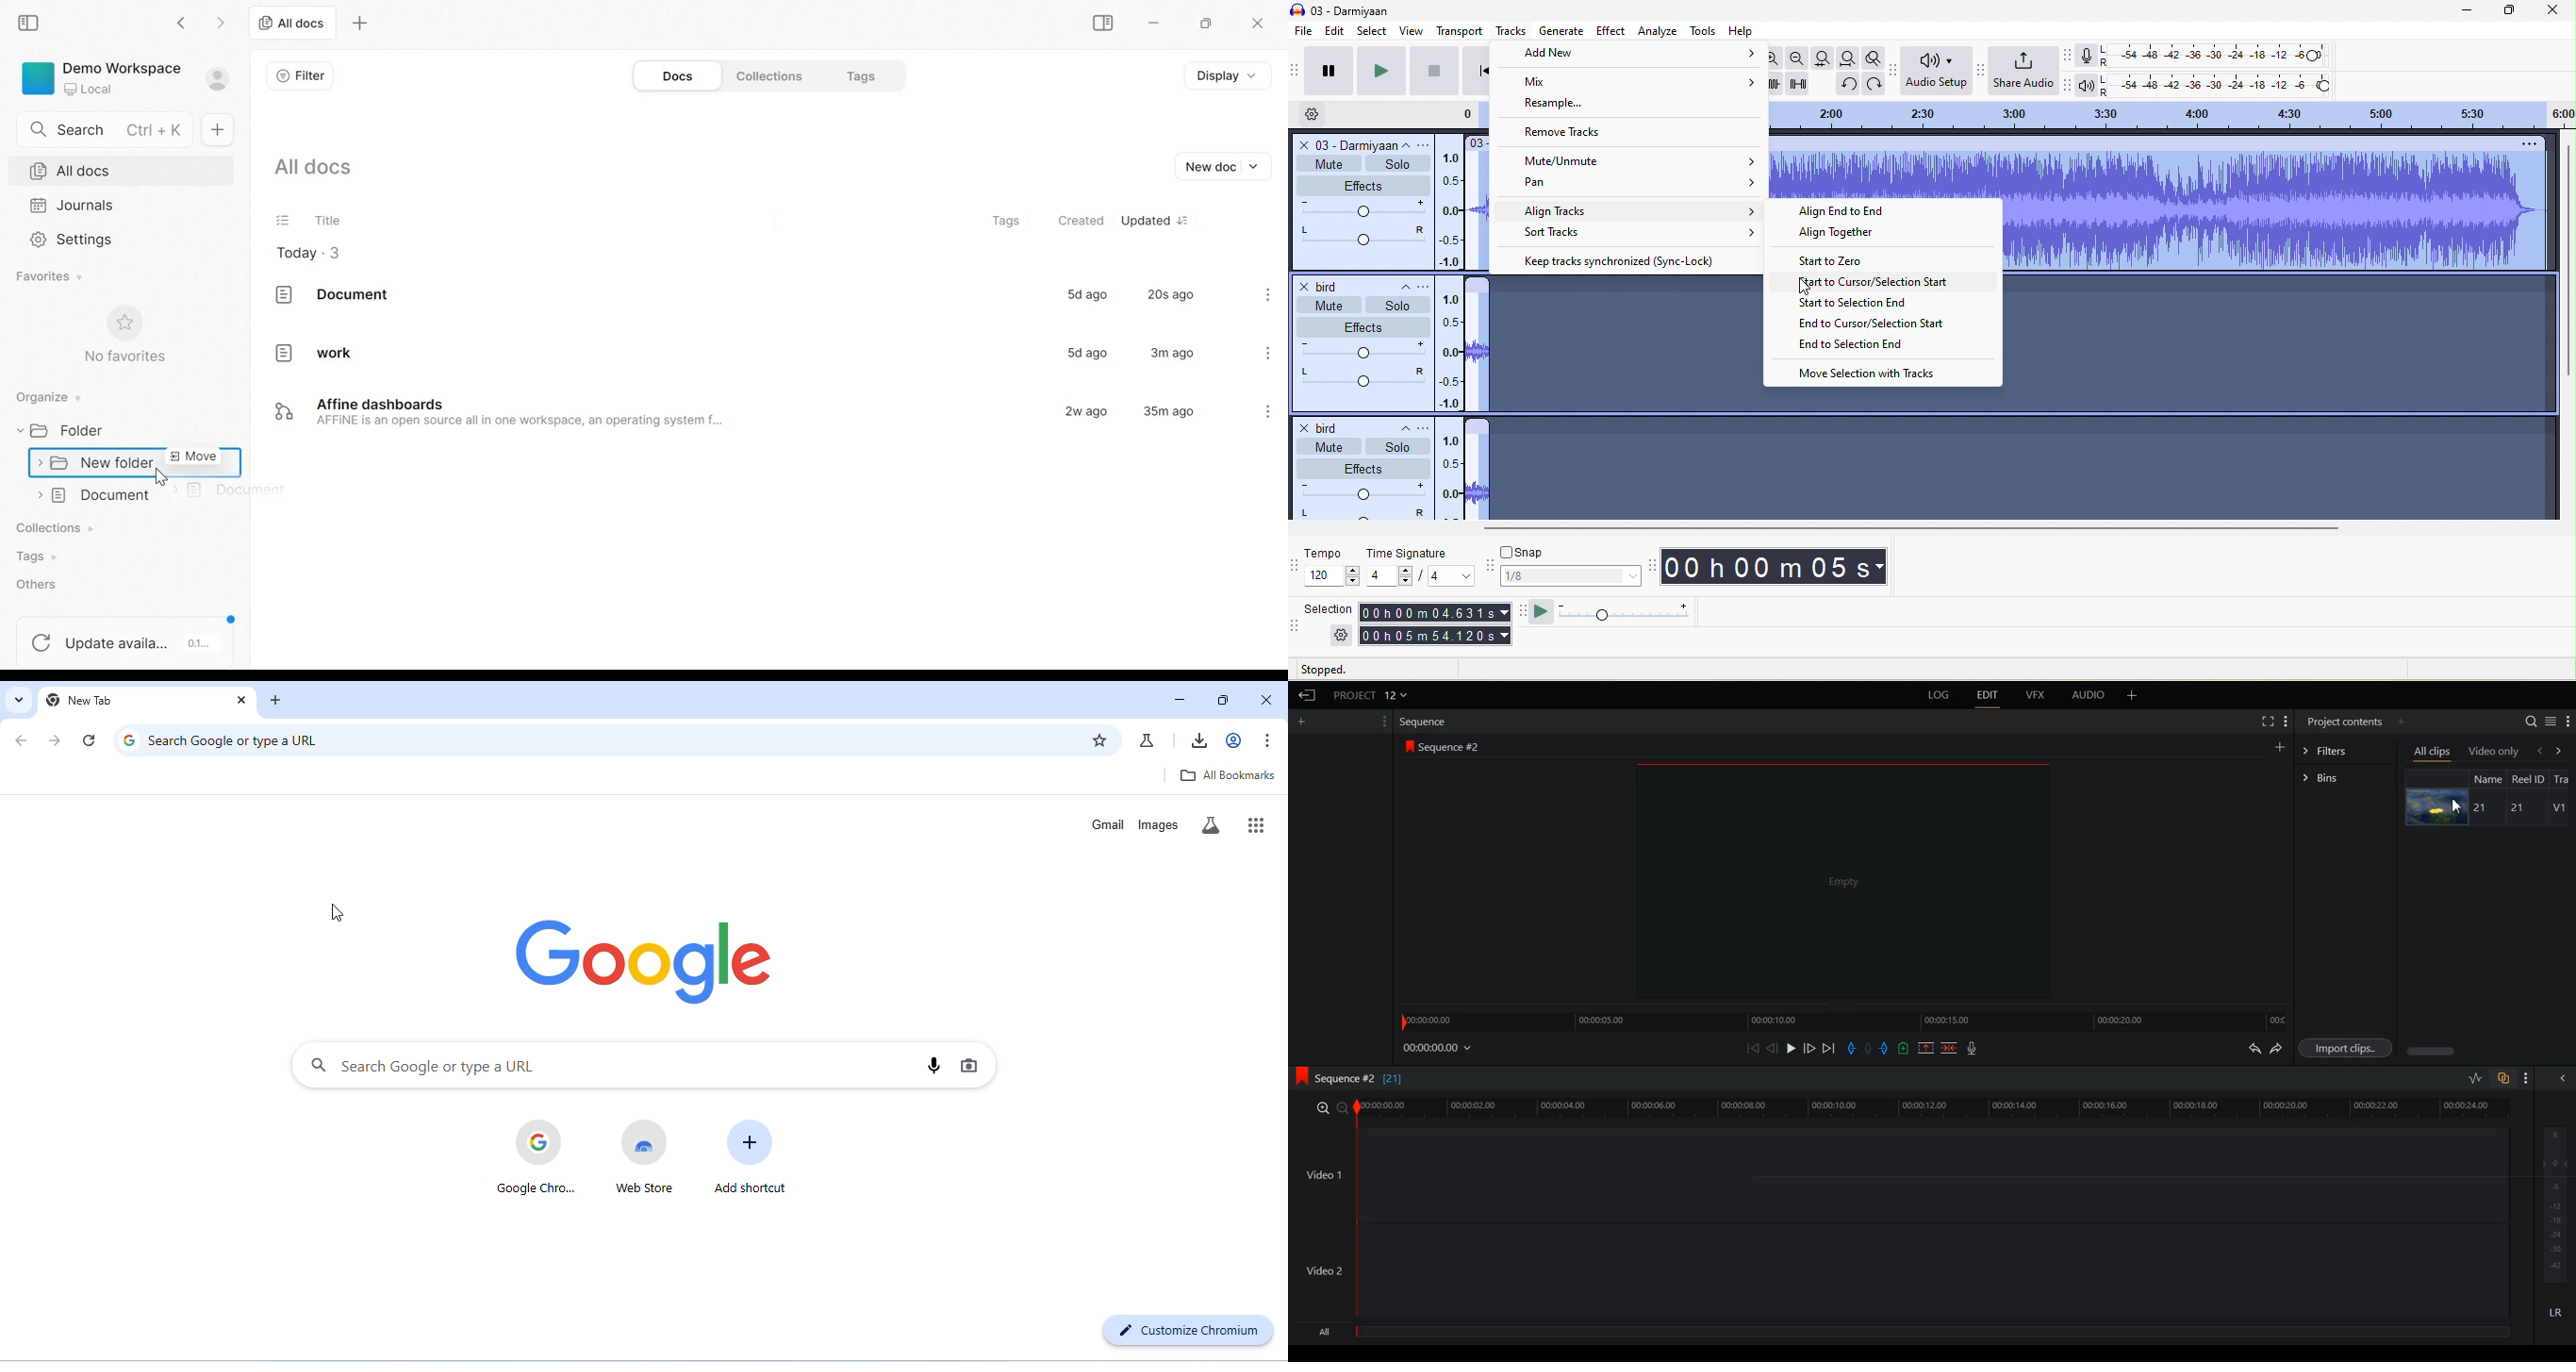  Describe the element at coordinates (2504, 10) in the screenshot. I see `maximize` at that location.